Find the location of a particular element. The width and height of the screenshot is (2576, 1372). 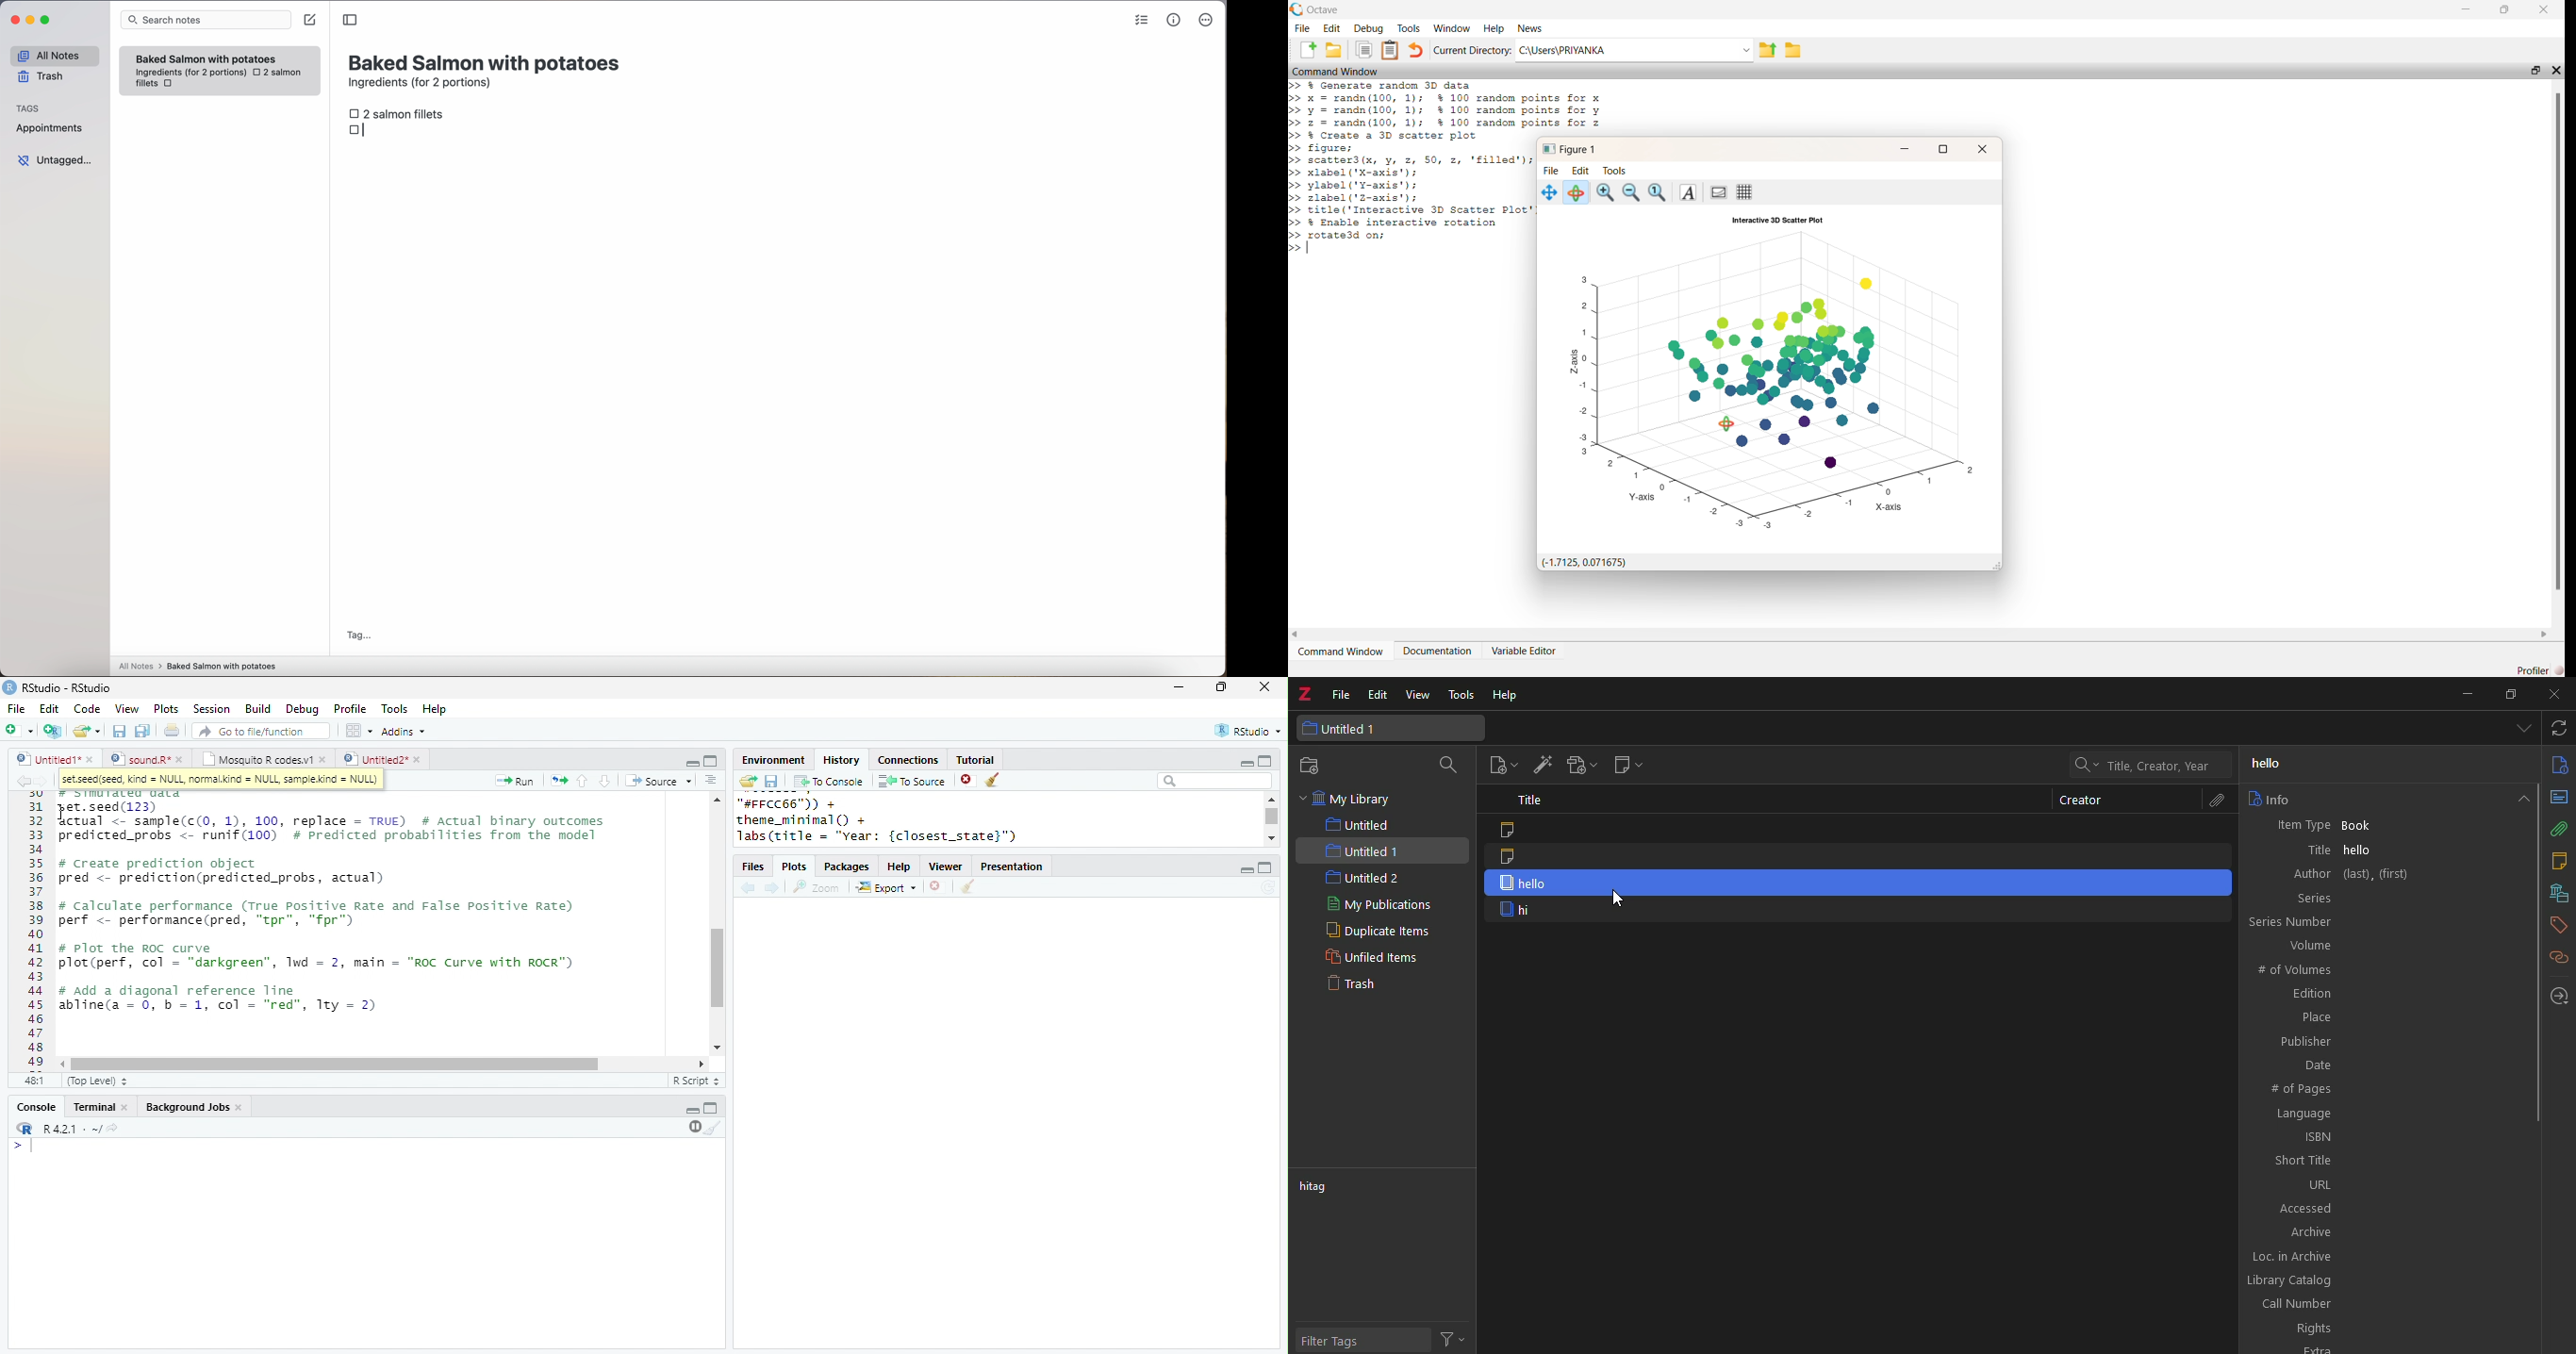

clear is located at coordinates (994, 781).